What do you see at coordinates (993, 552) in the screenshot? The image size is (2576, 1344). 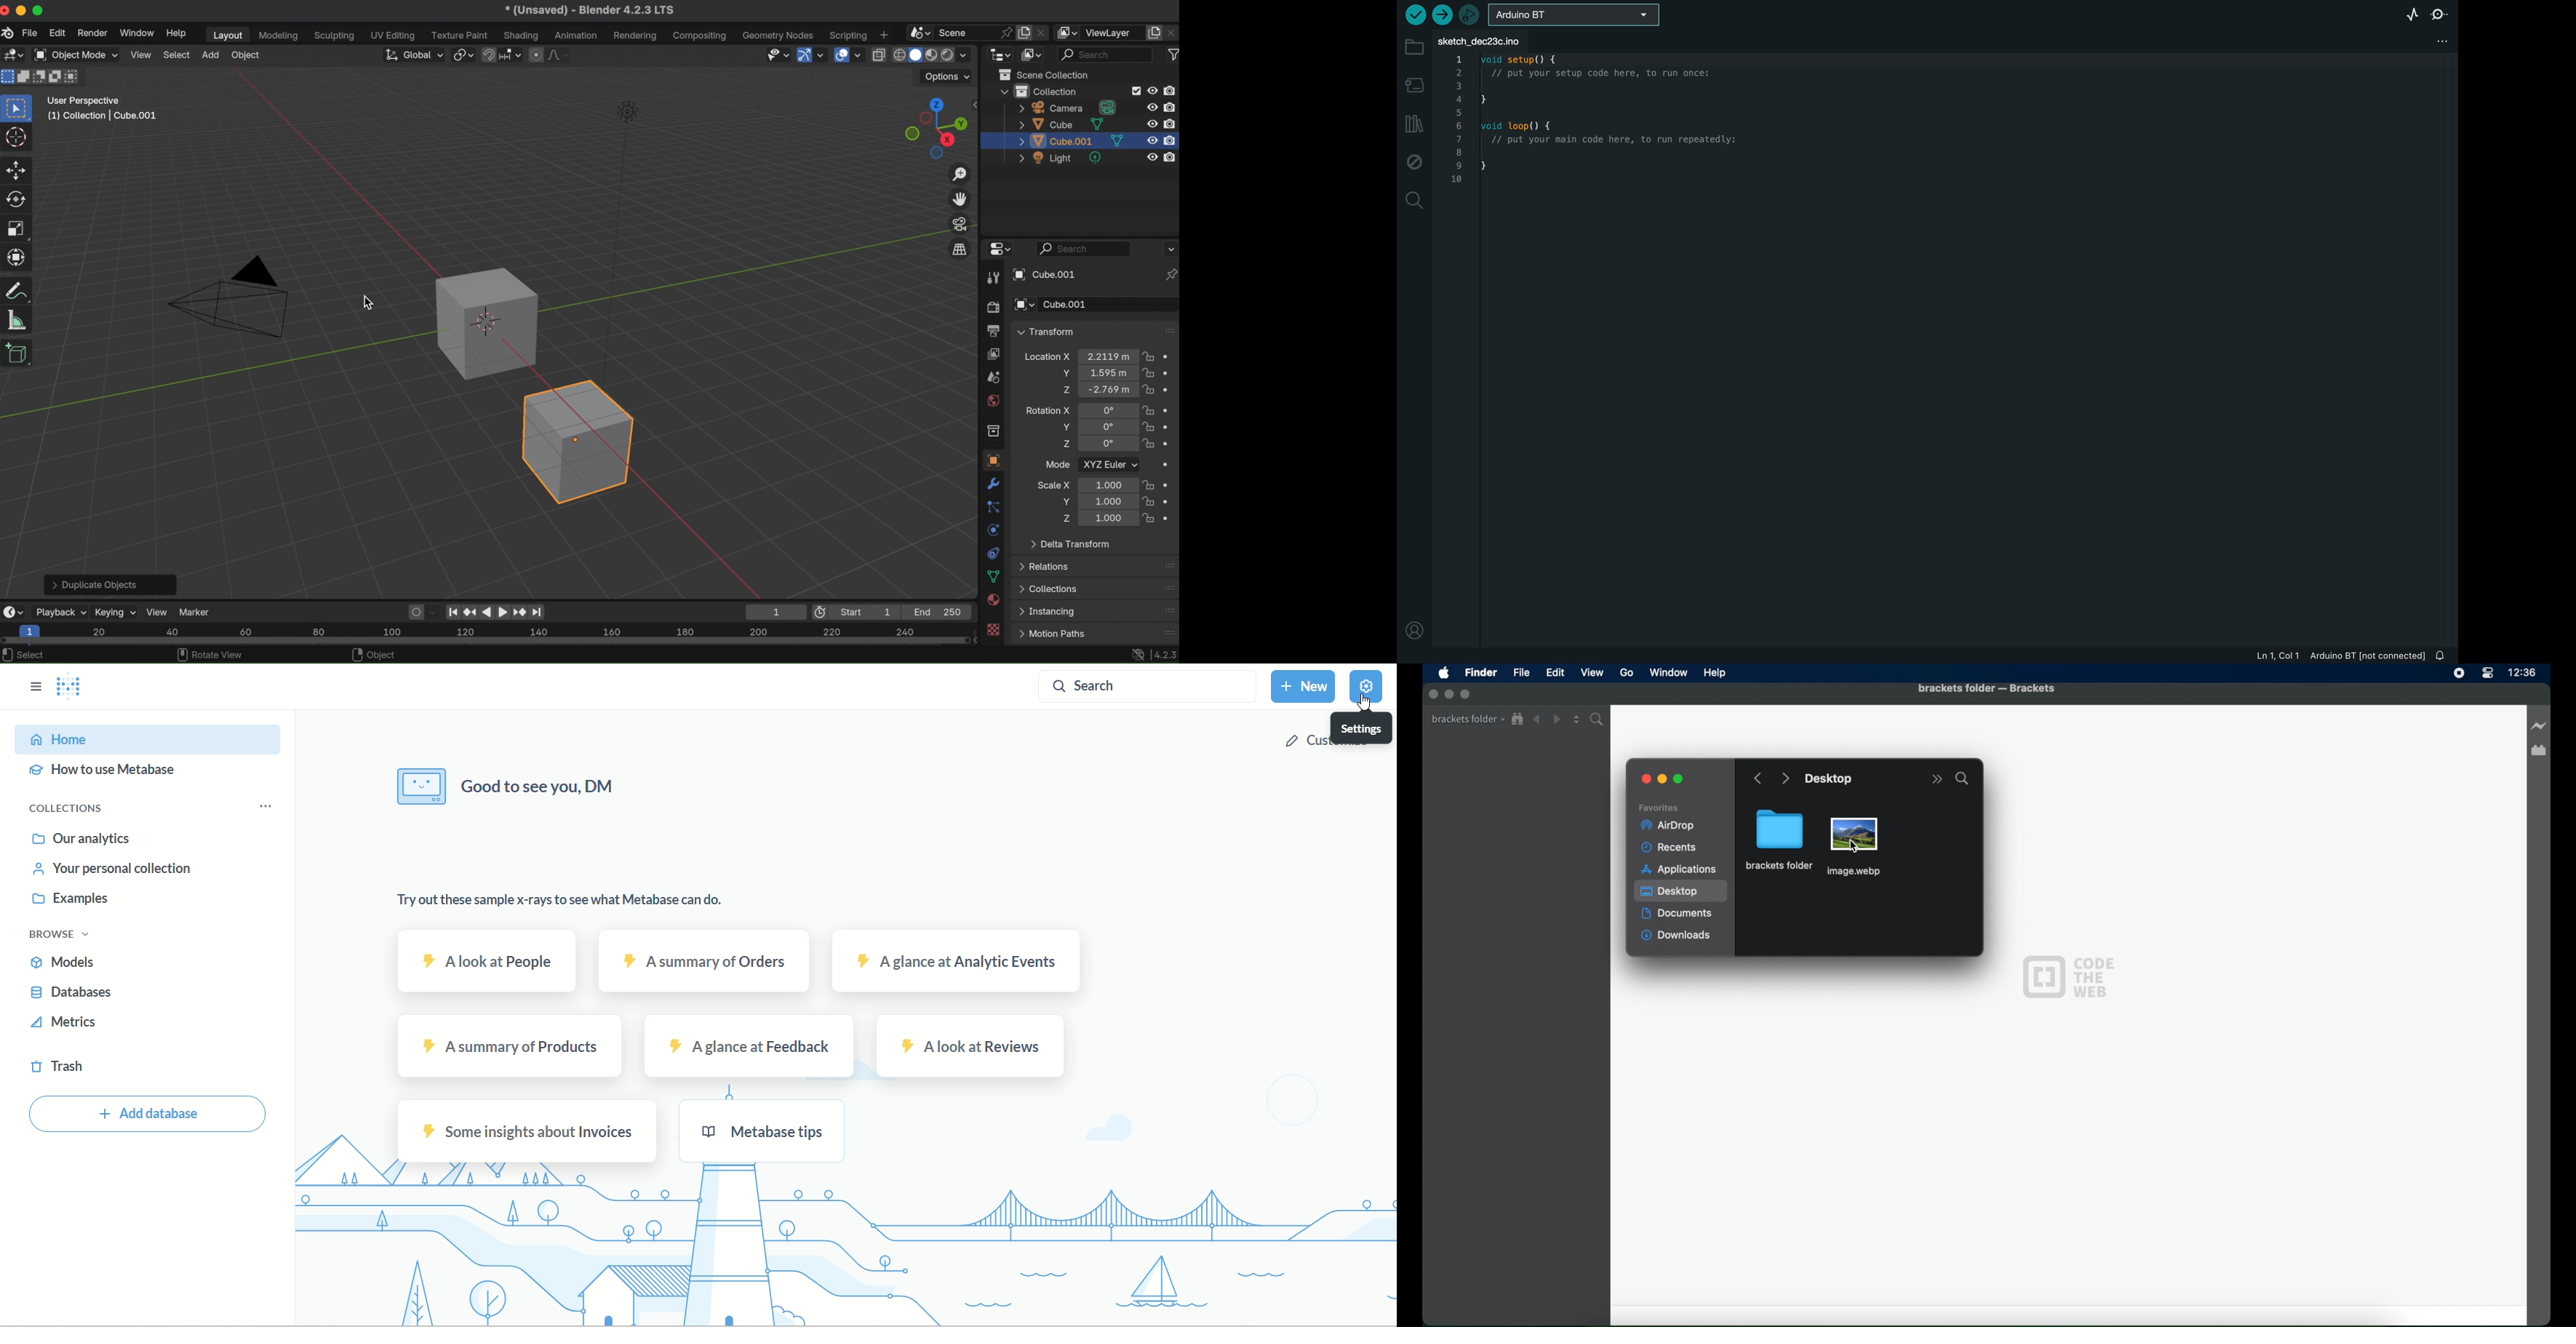 I see `contraints` at bounding box center [993, 552].